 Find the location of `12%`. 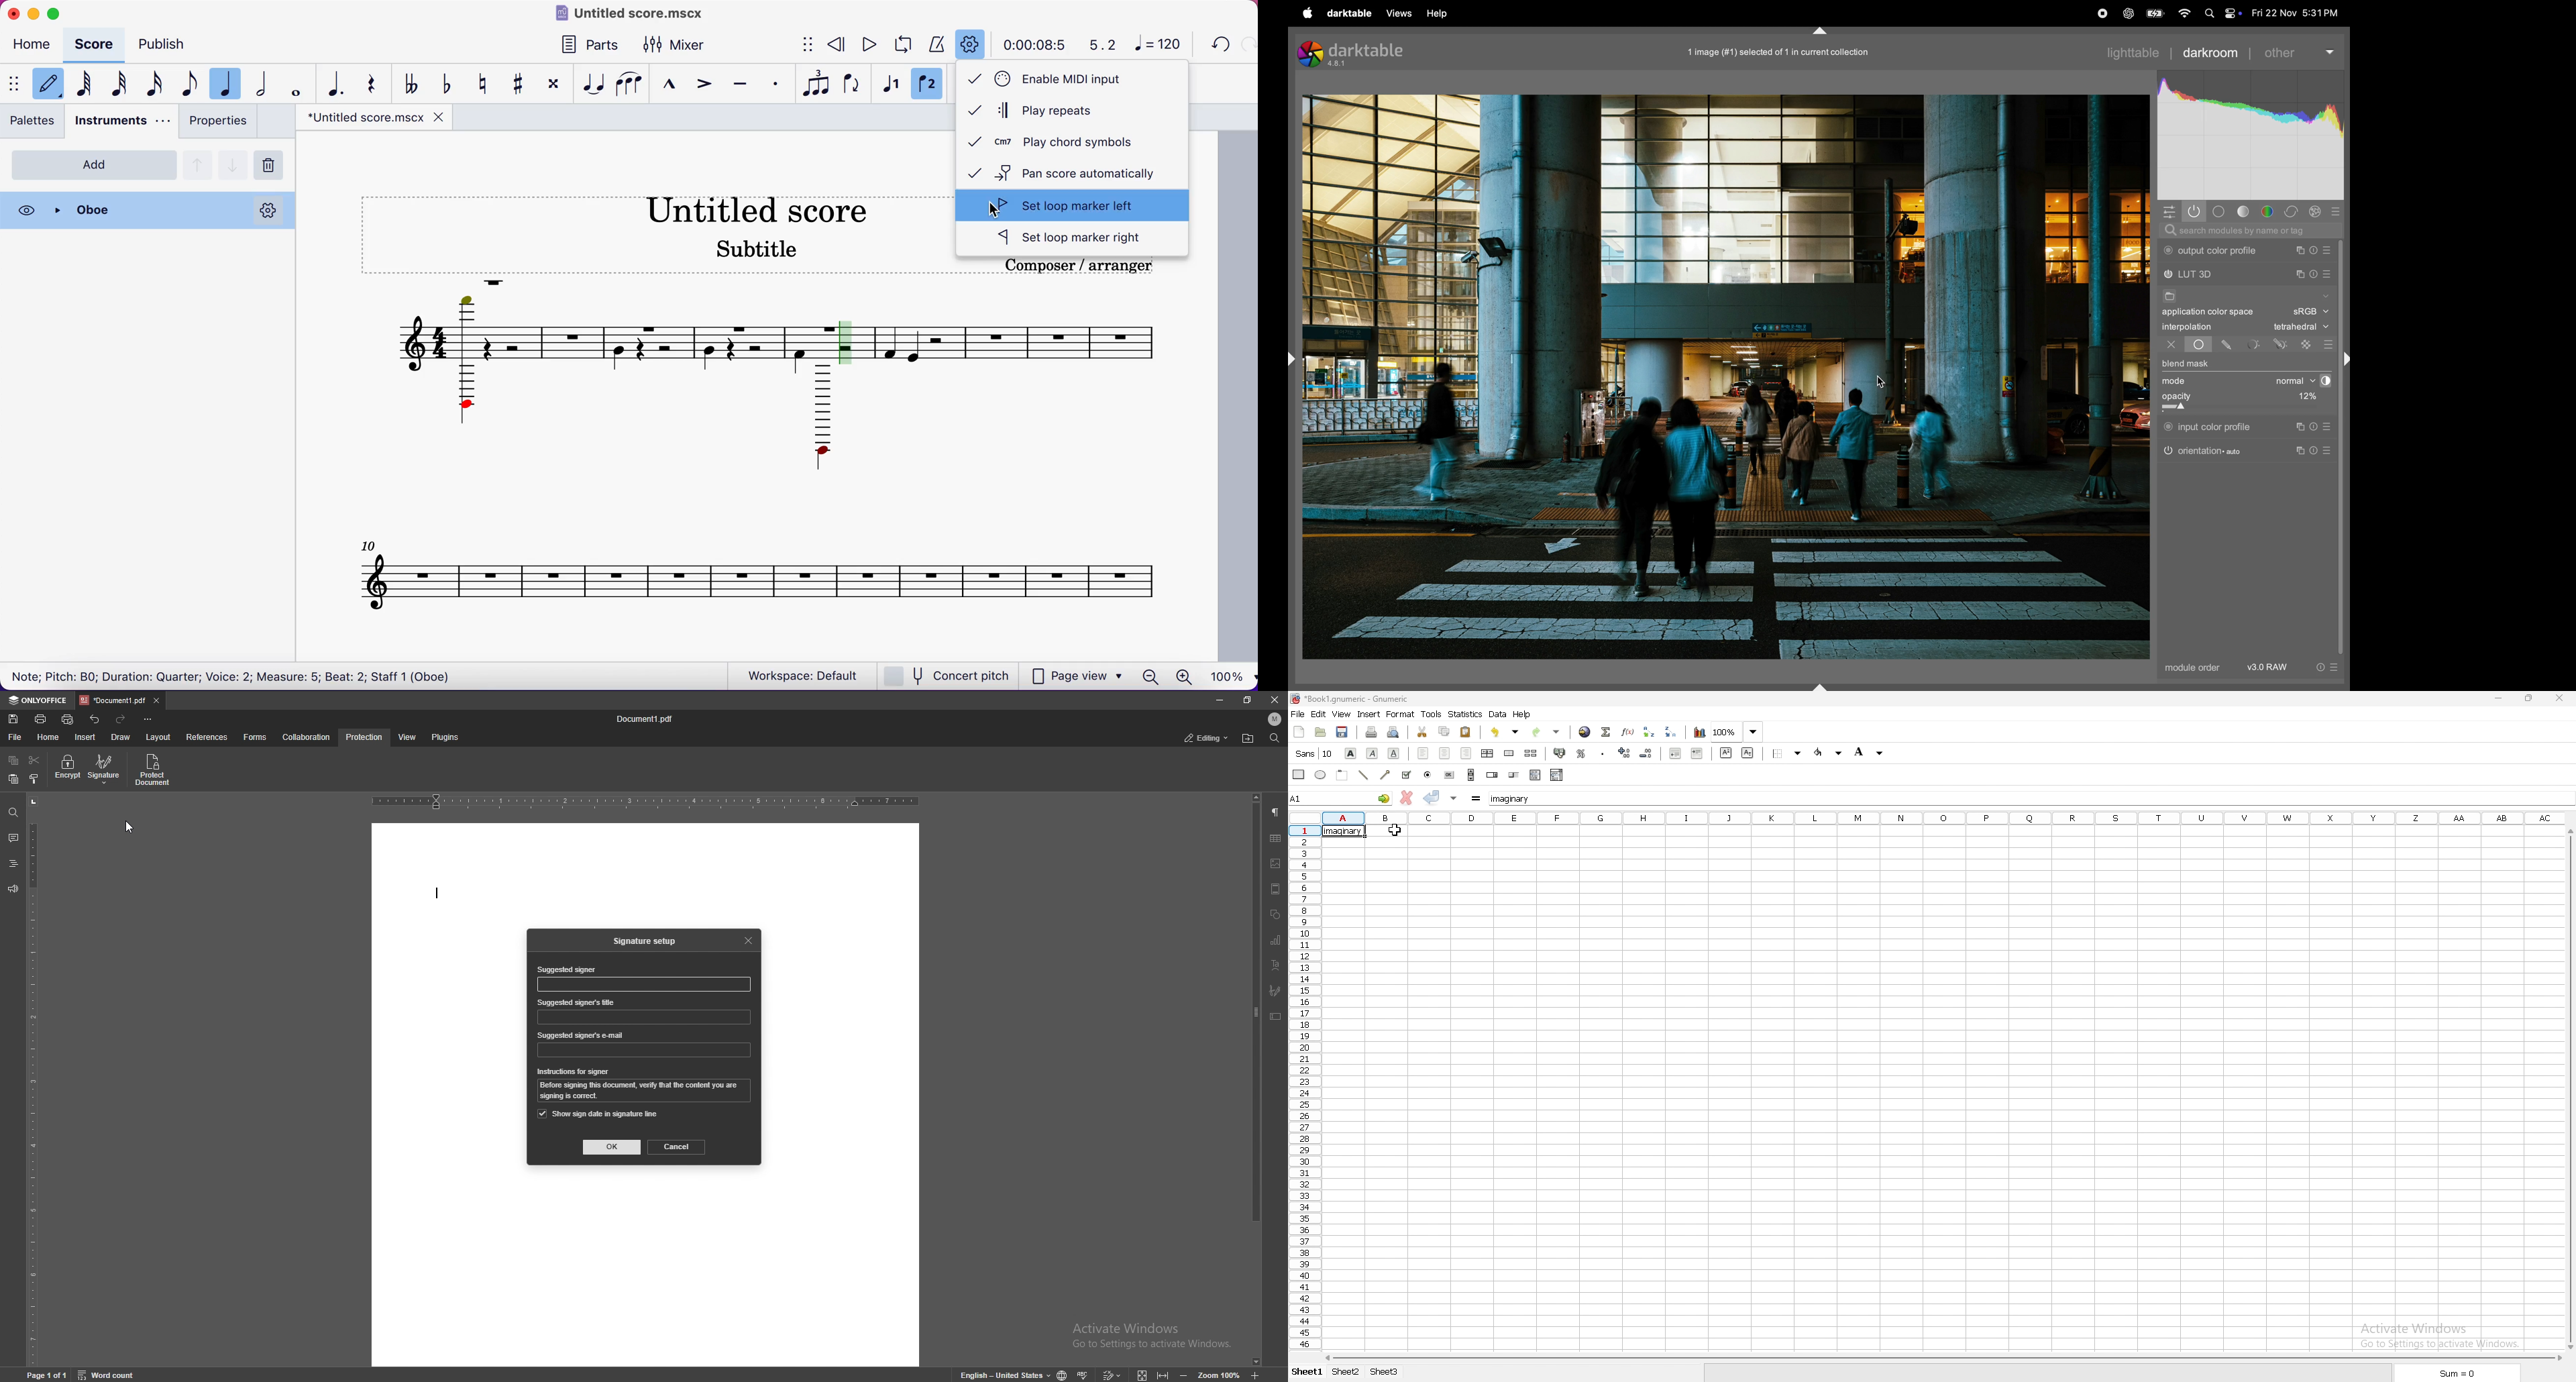

12% is located at coordinates (2306, 398).